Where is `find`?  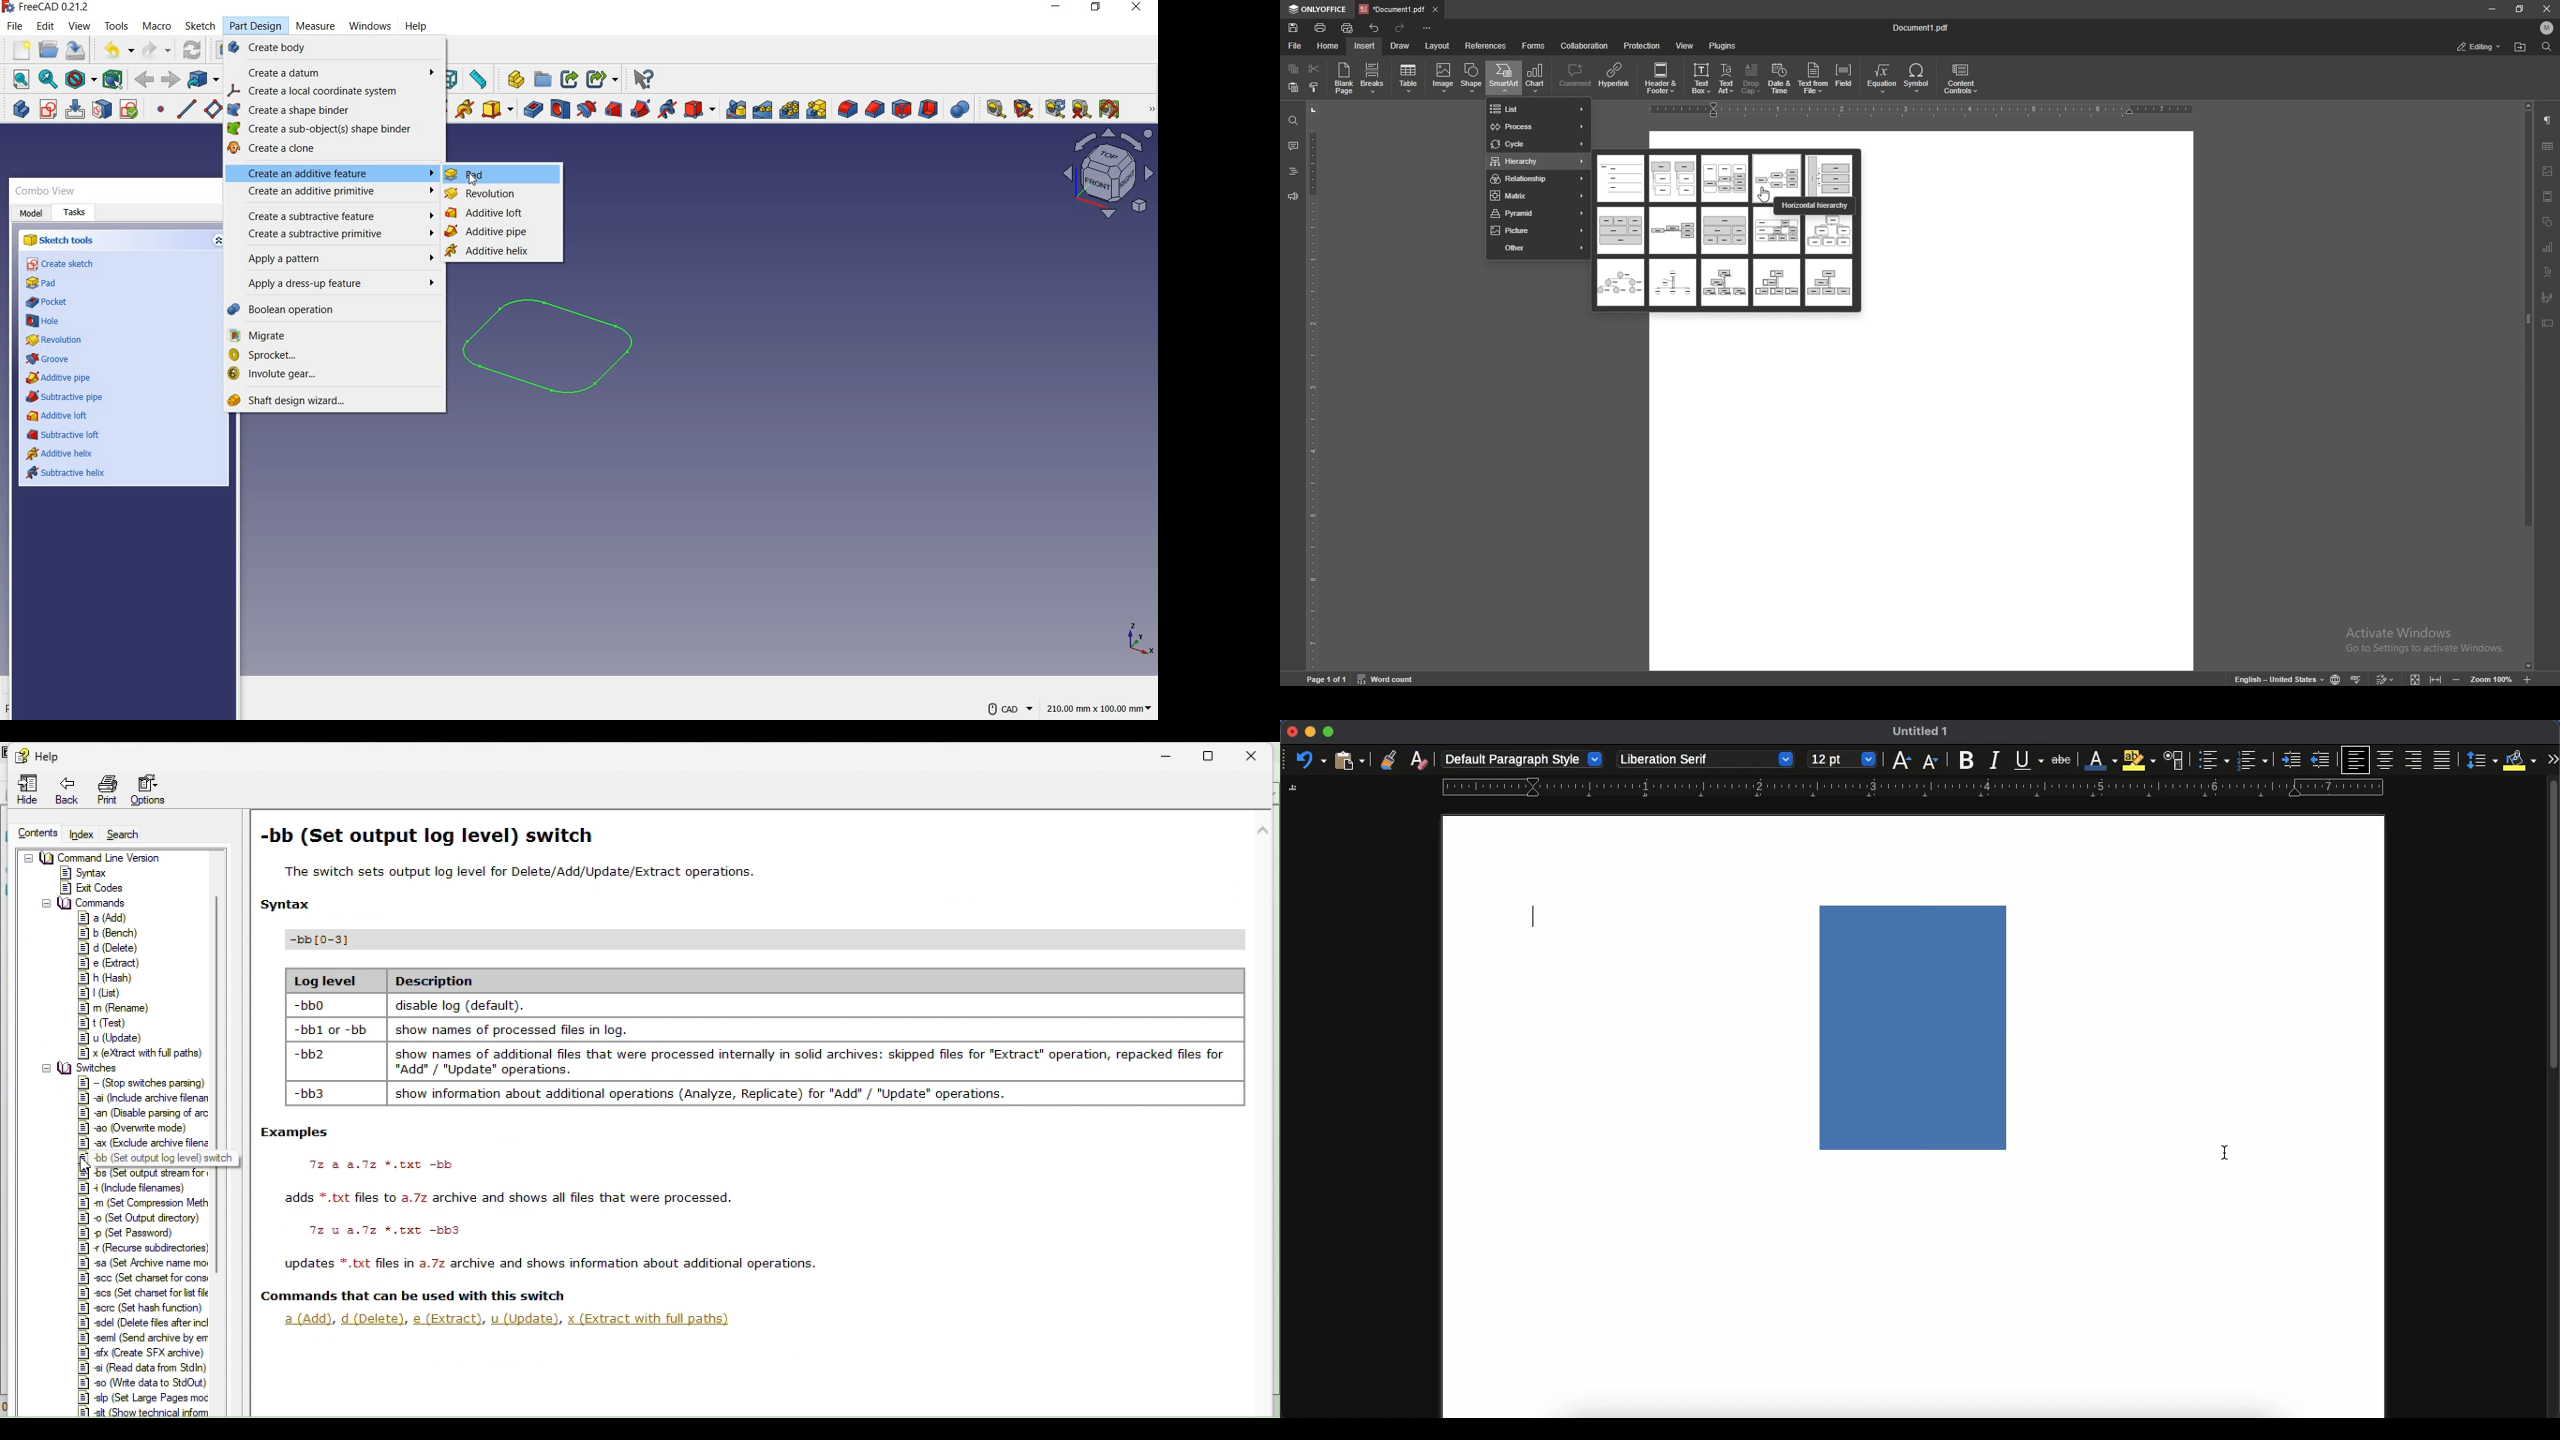 find is located at coordinates (2546, 46).